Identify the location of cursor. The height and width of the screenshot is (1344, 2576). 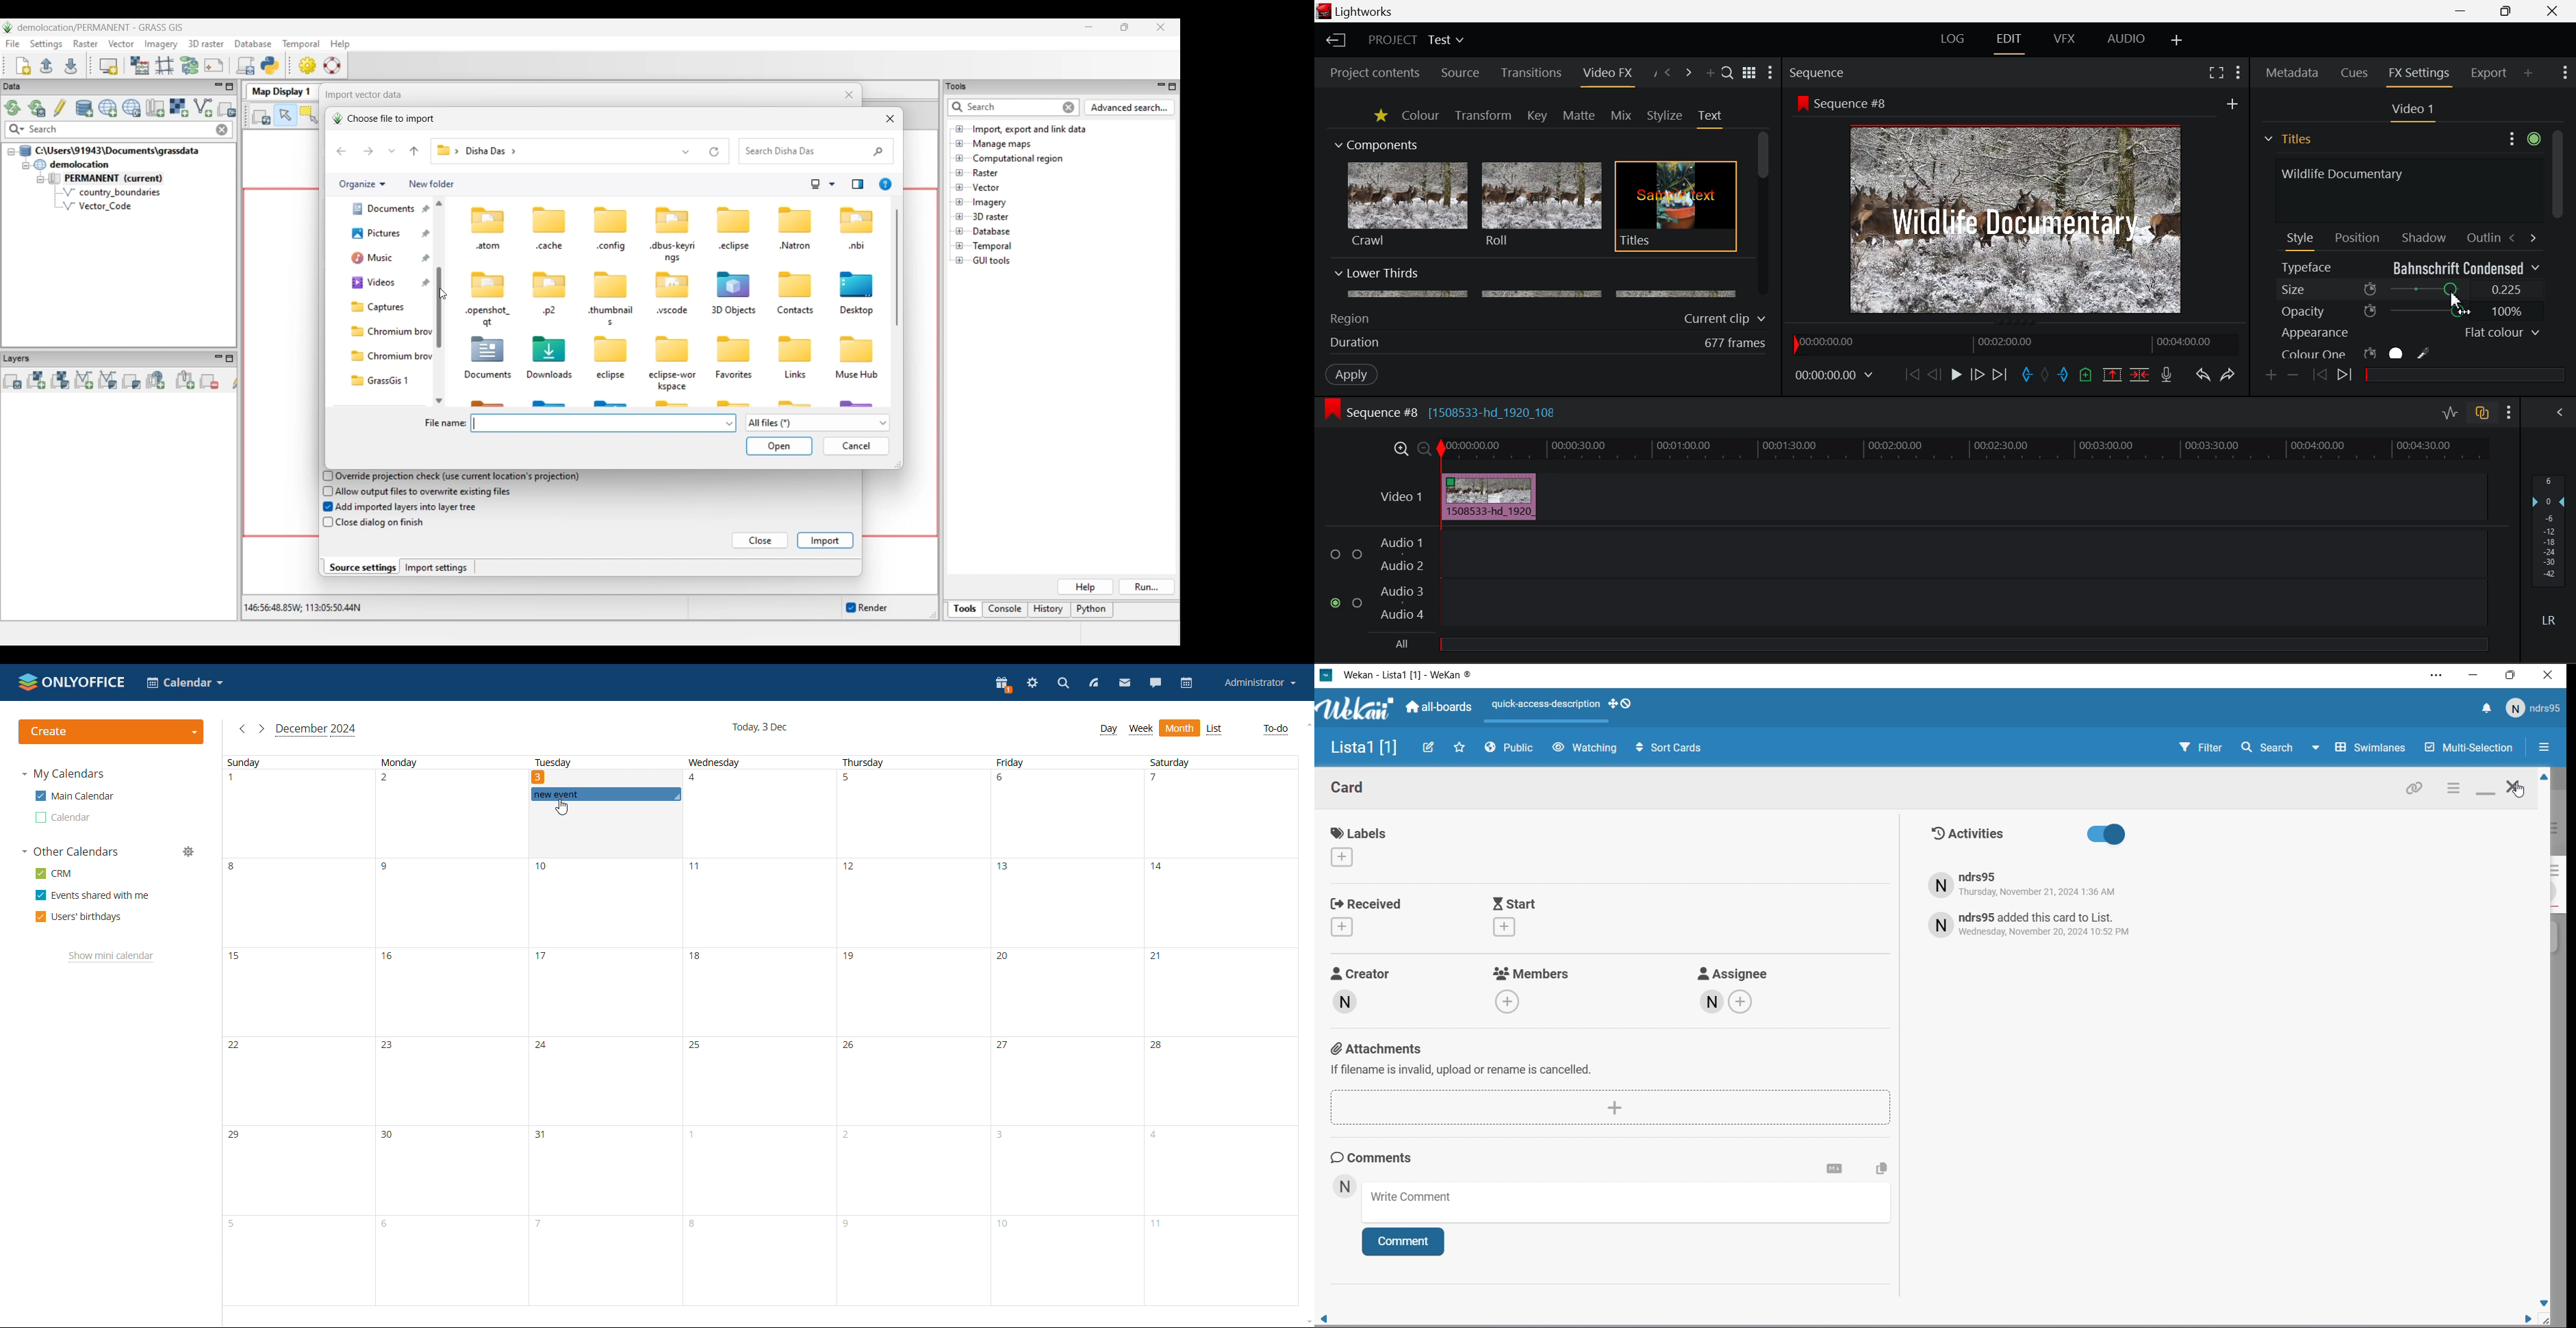
(565, 807).